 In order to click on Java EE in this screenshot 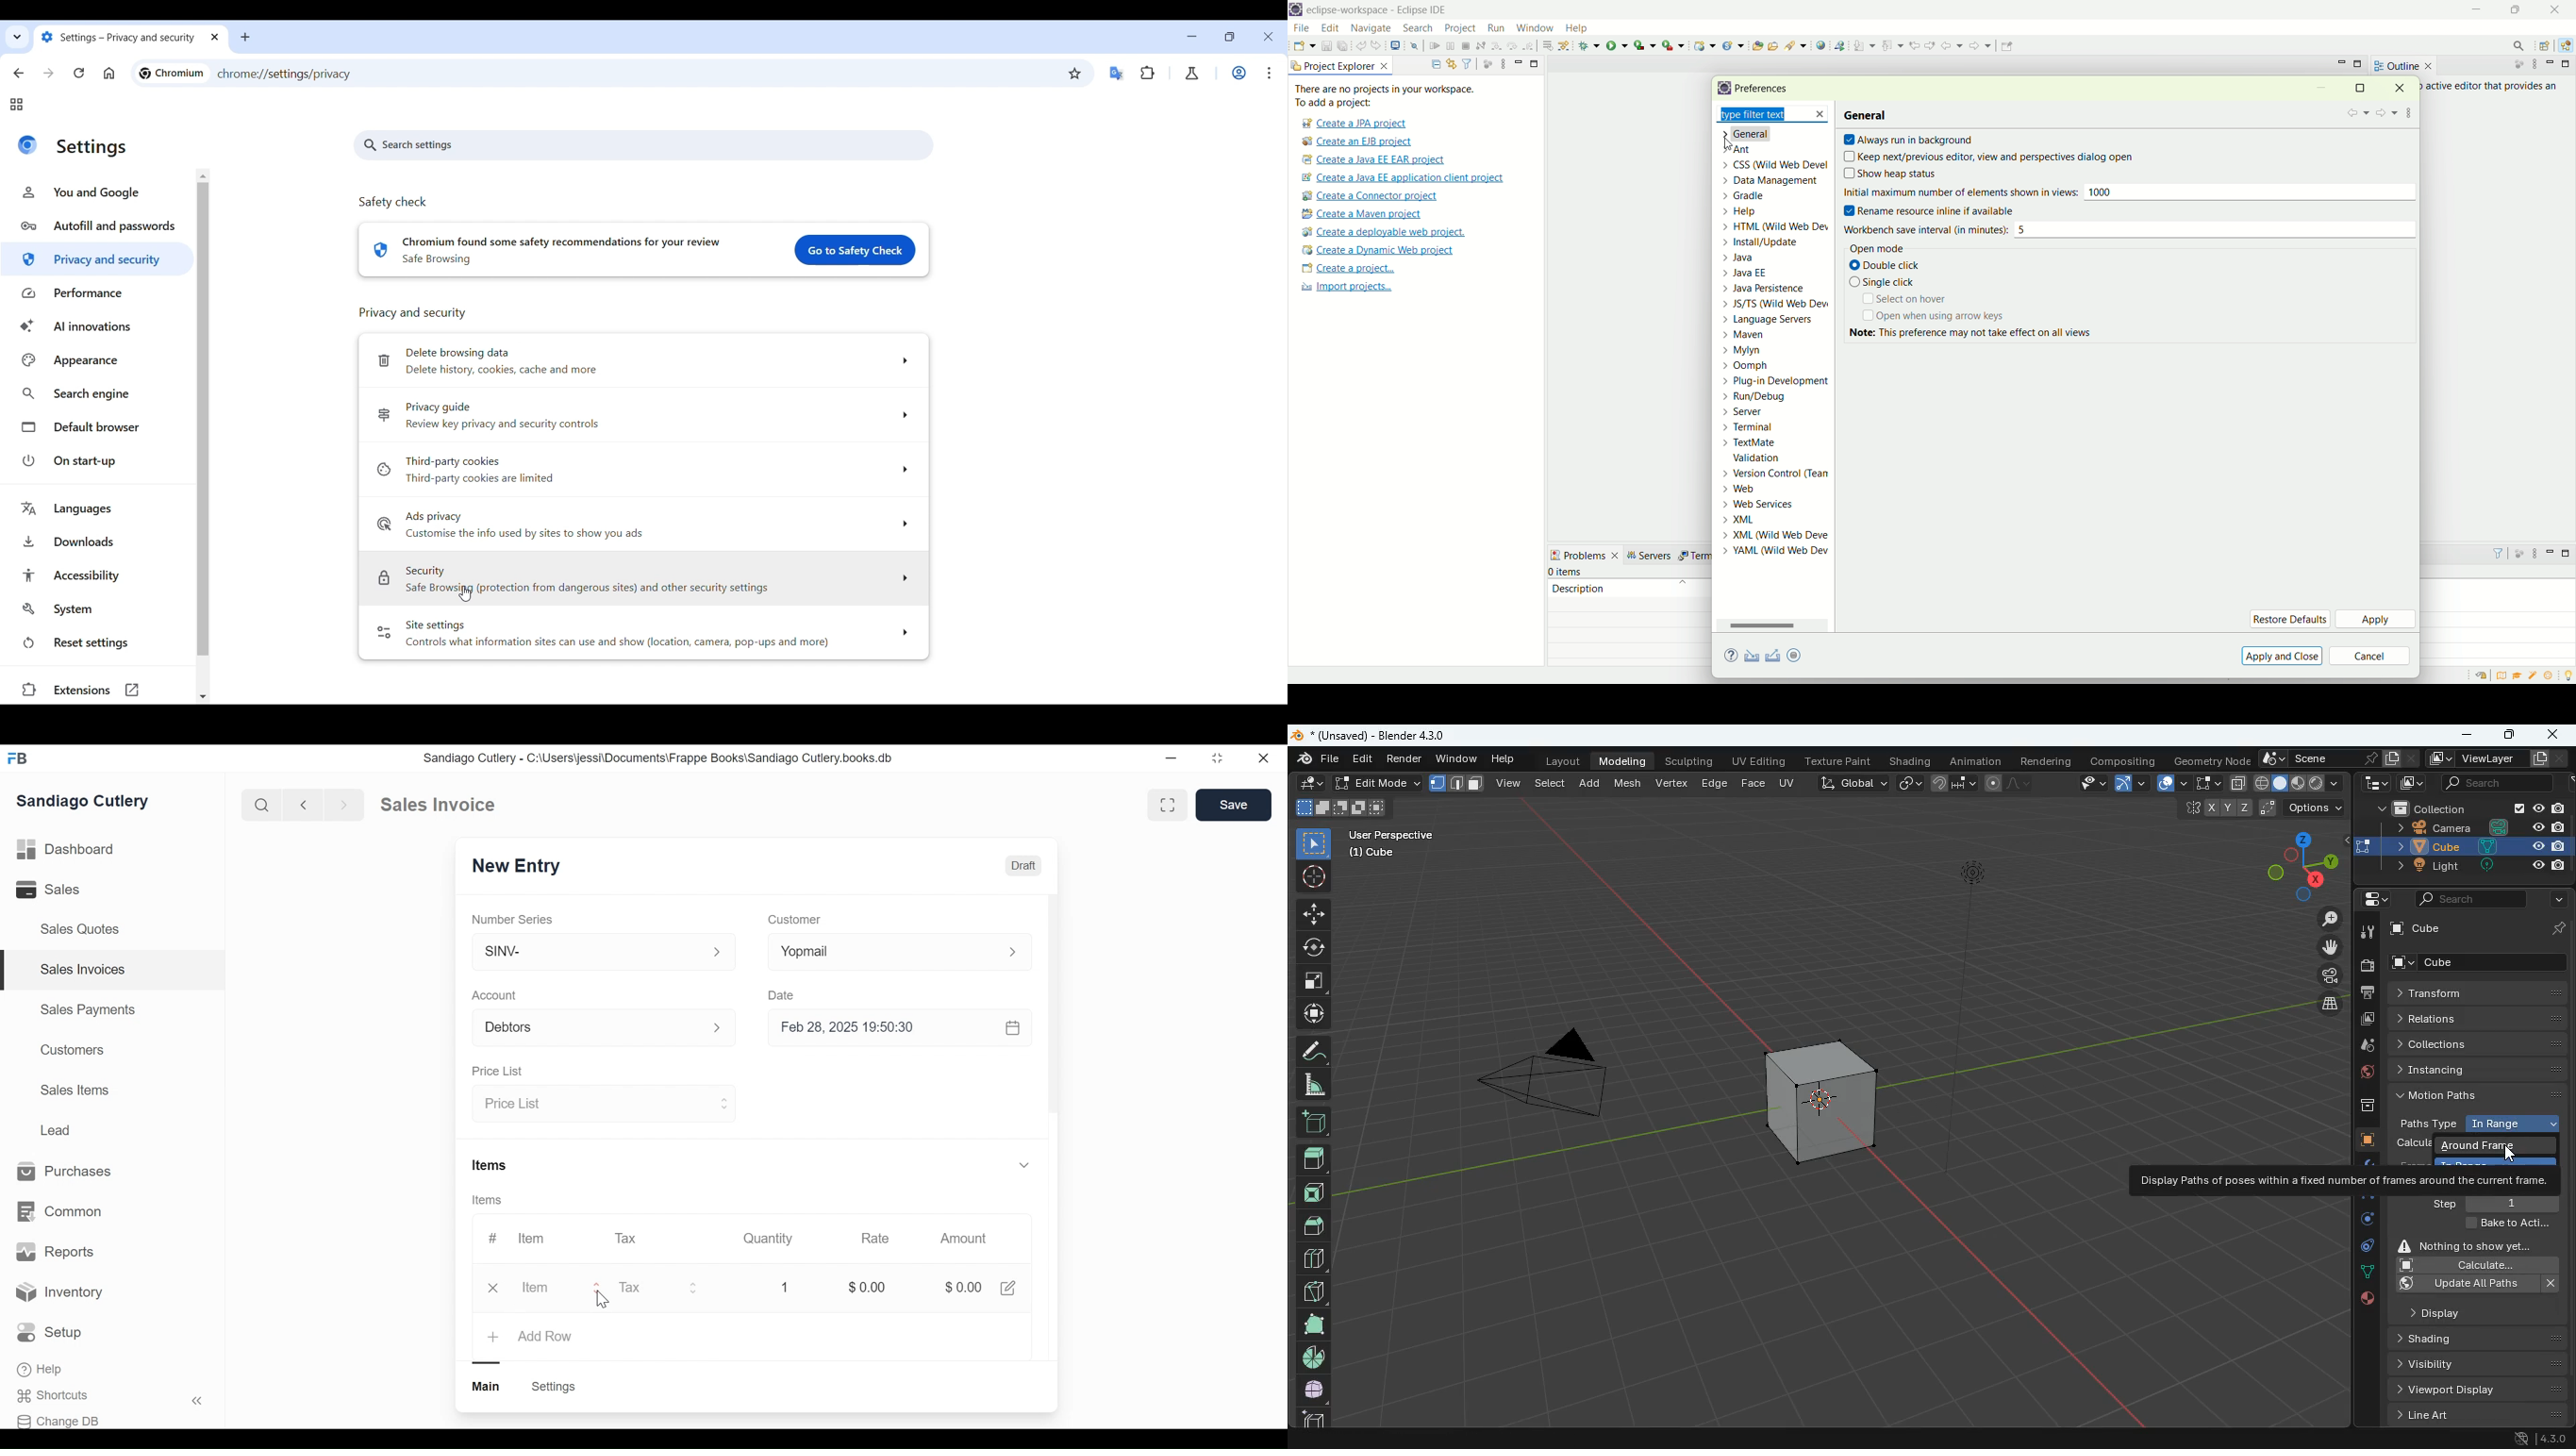, I will do `click(1773, 274)`.